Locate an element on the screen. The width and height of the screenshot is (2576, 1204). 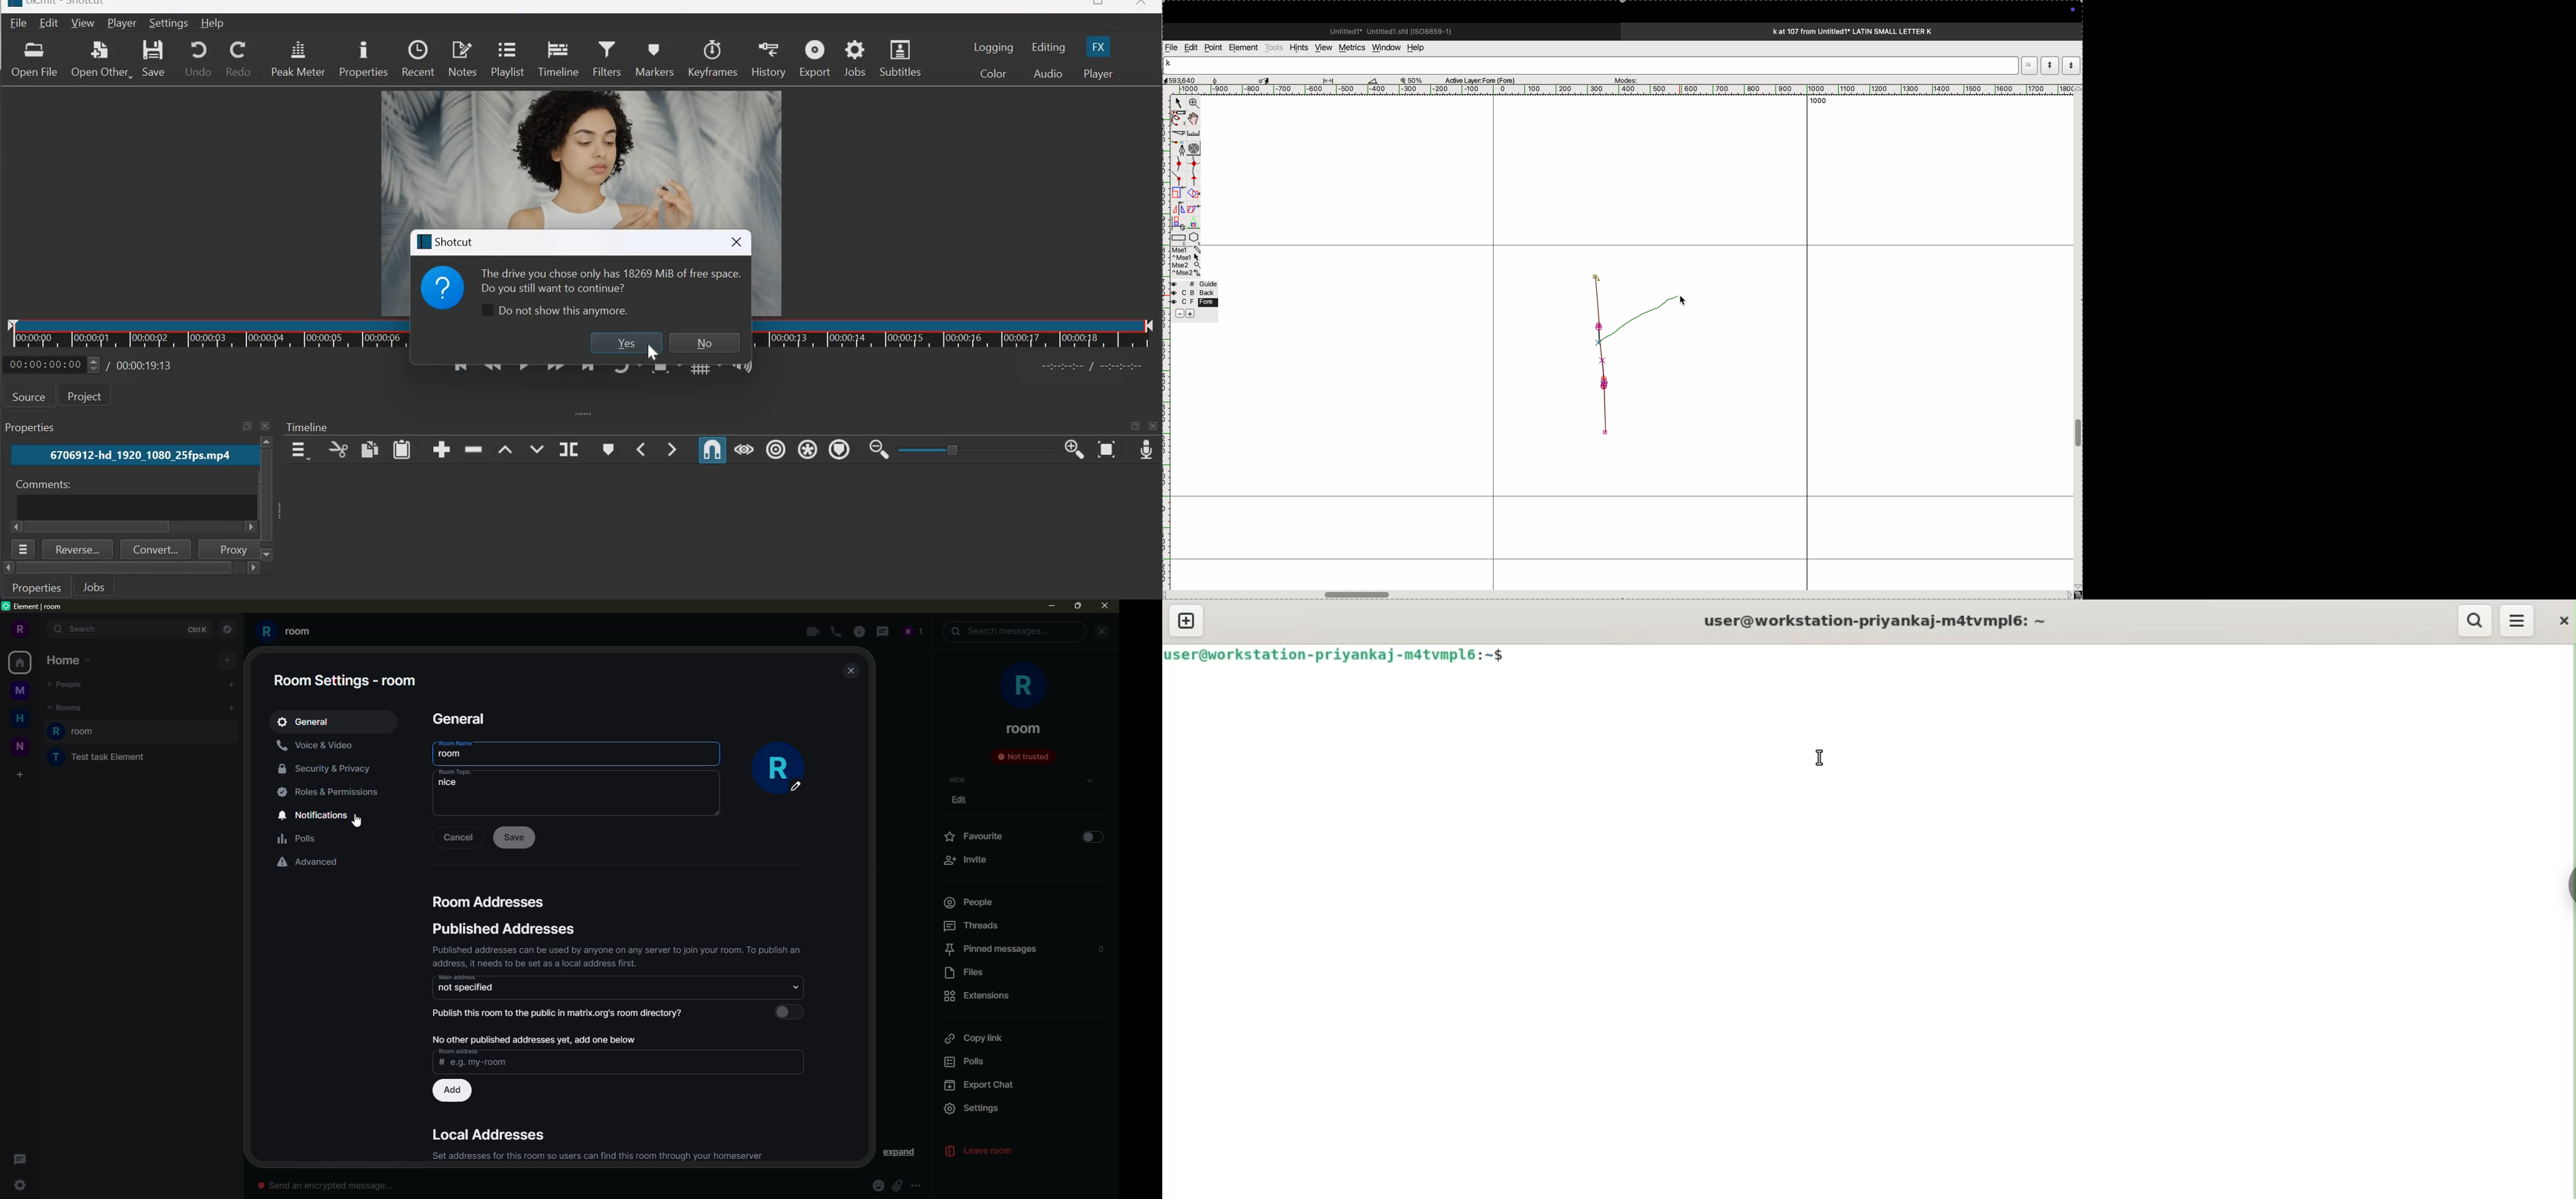
Open file is located at coordinates (34, 59).